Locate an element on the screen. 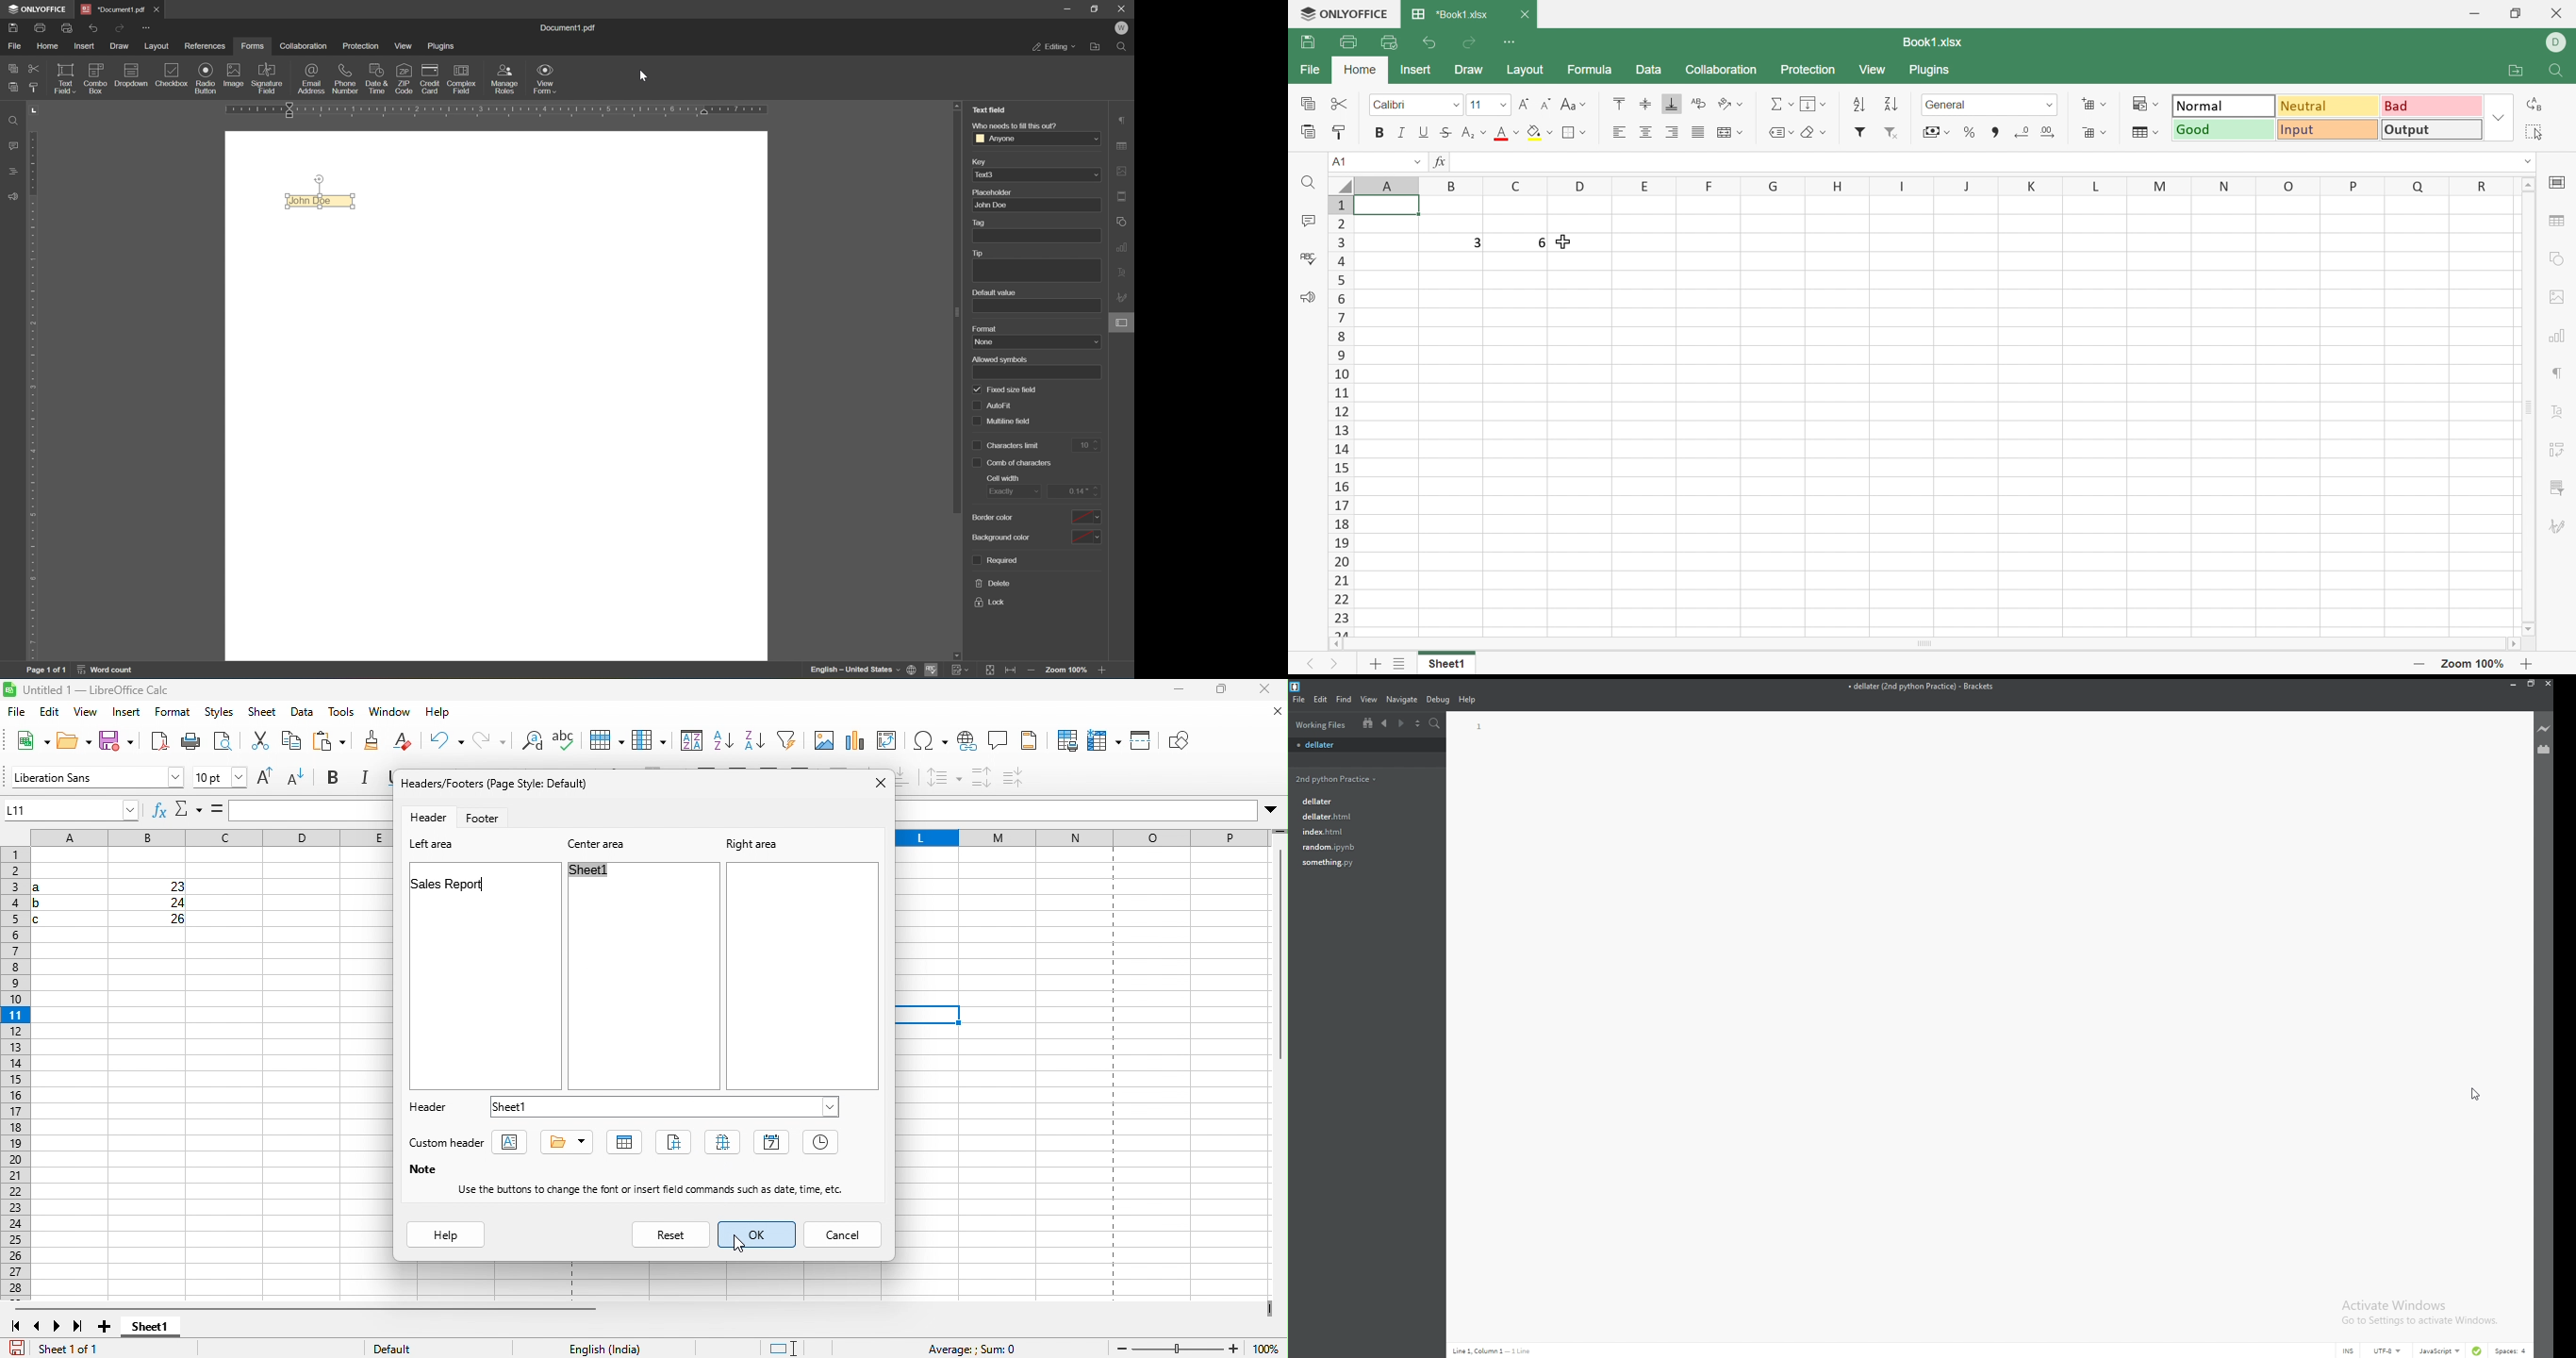 The width and height of the screenshot is (2576, 1372). select function is located at coordinates (190, 812).